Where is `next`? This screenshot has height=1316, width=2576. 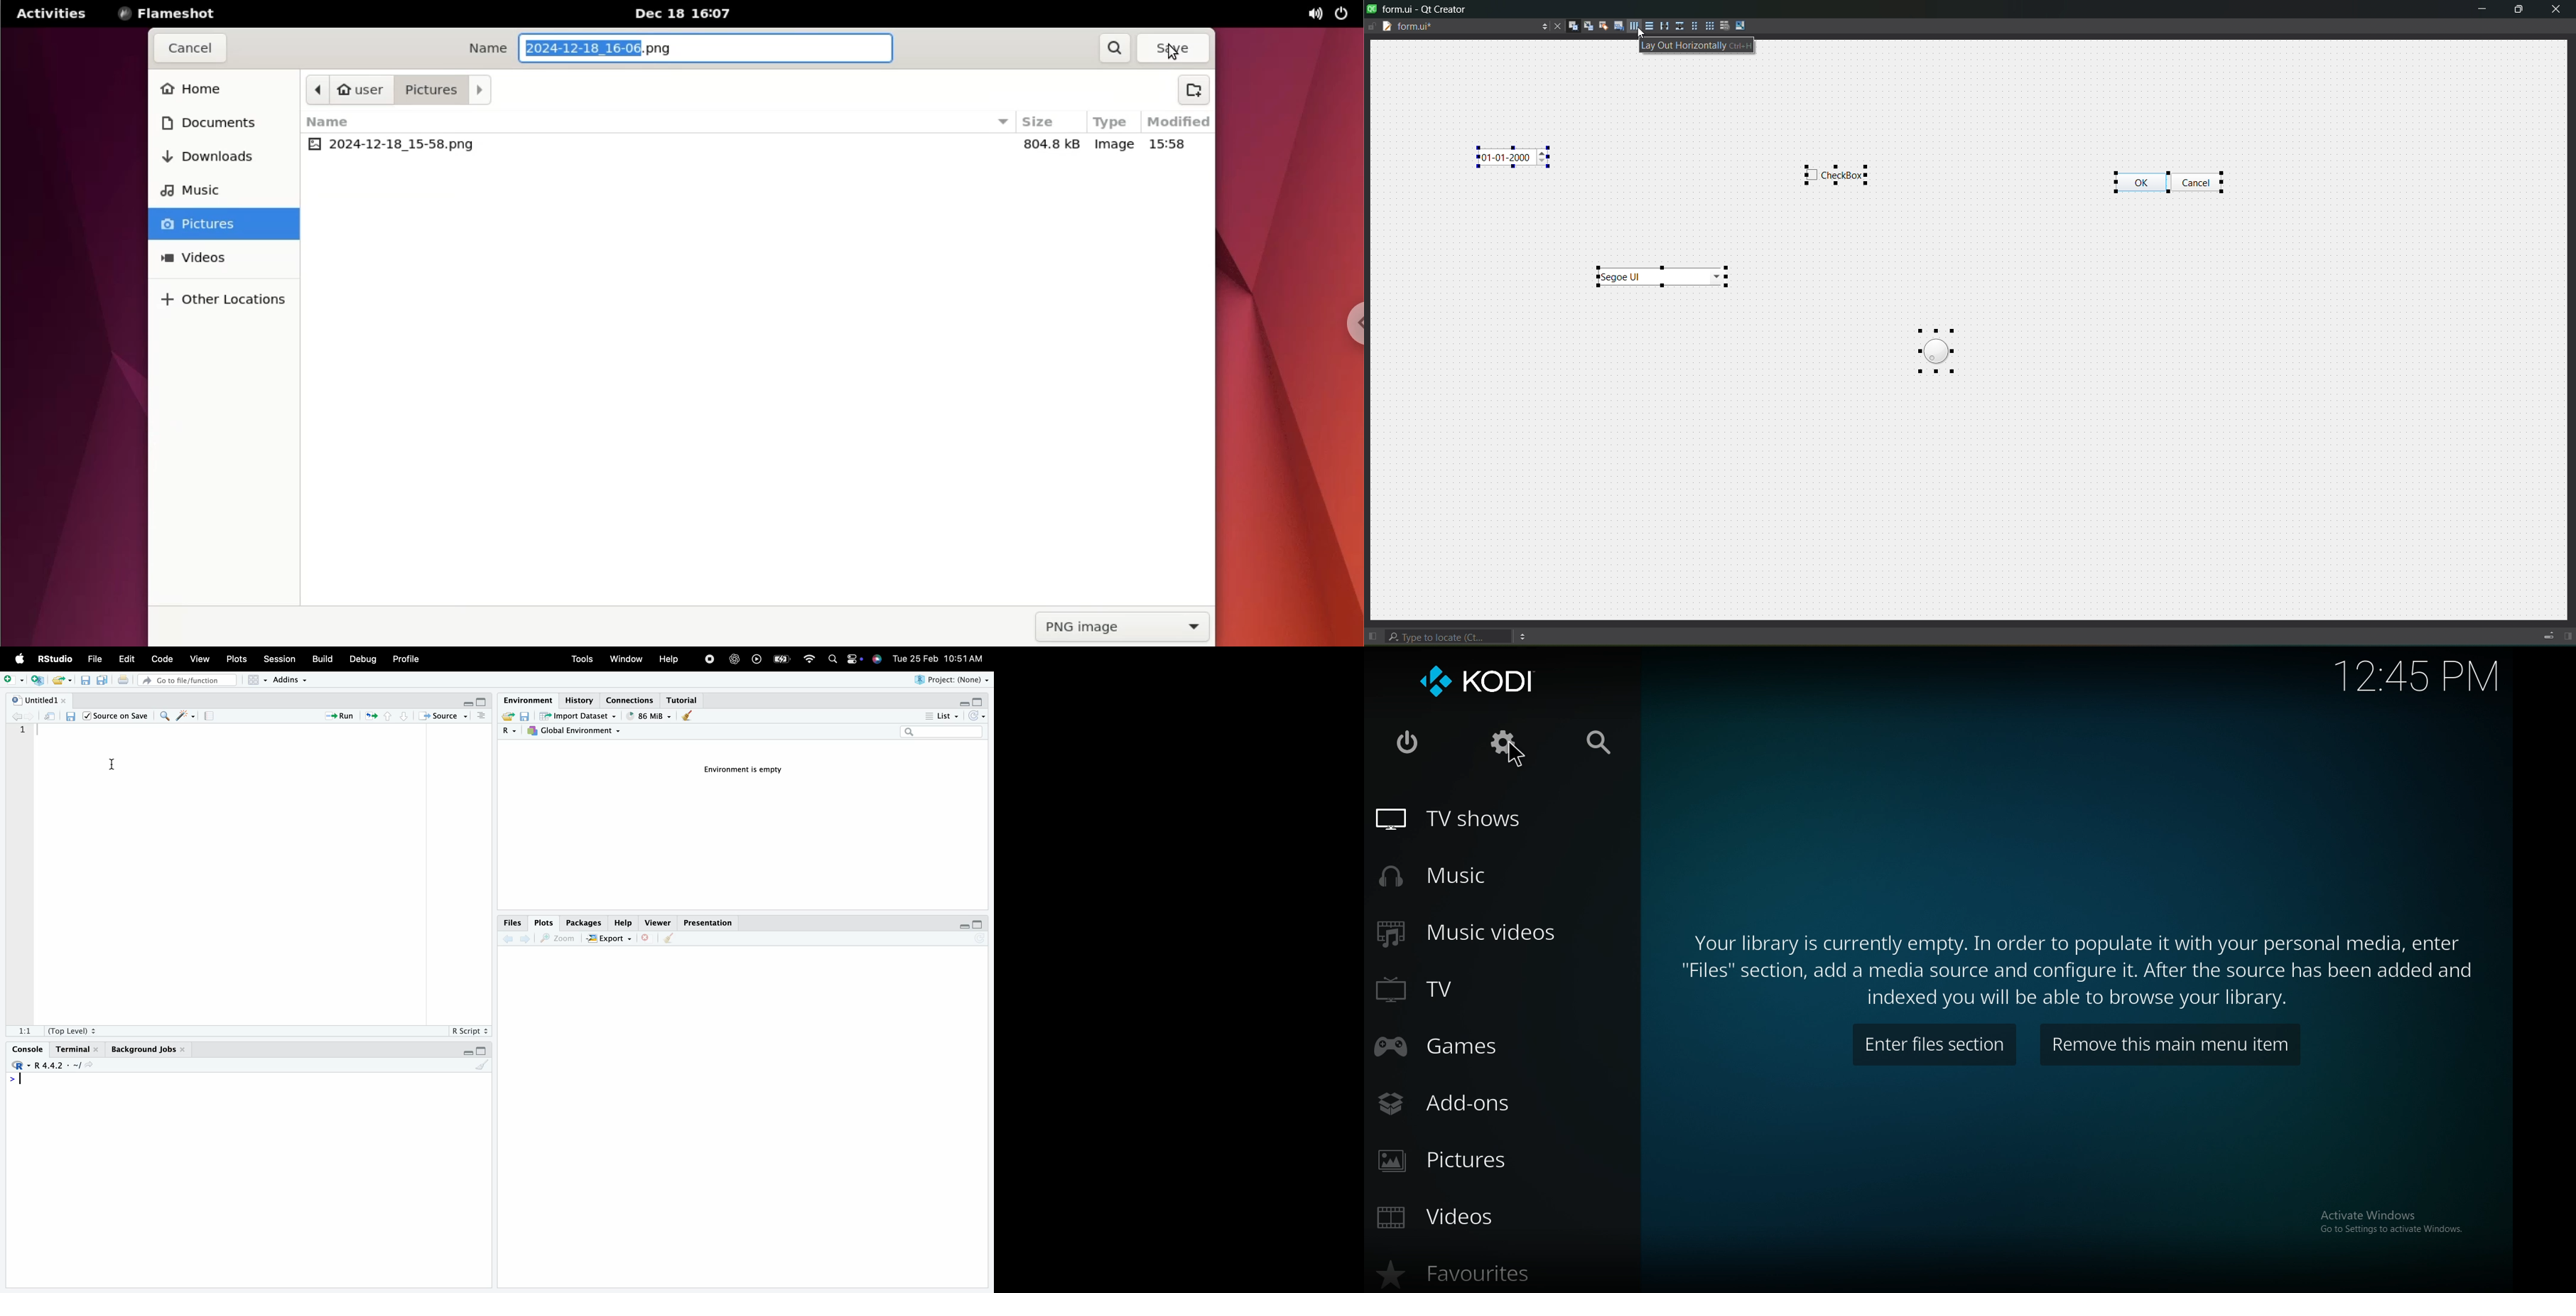
next is located at coordinates (528, 942).